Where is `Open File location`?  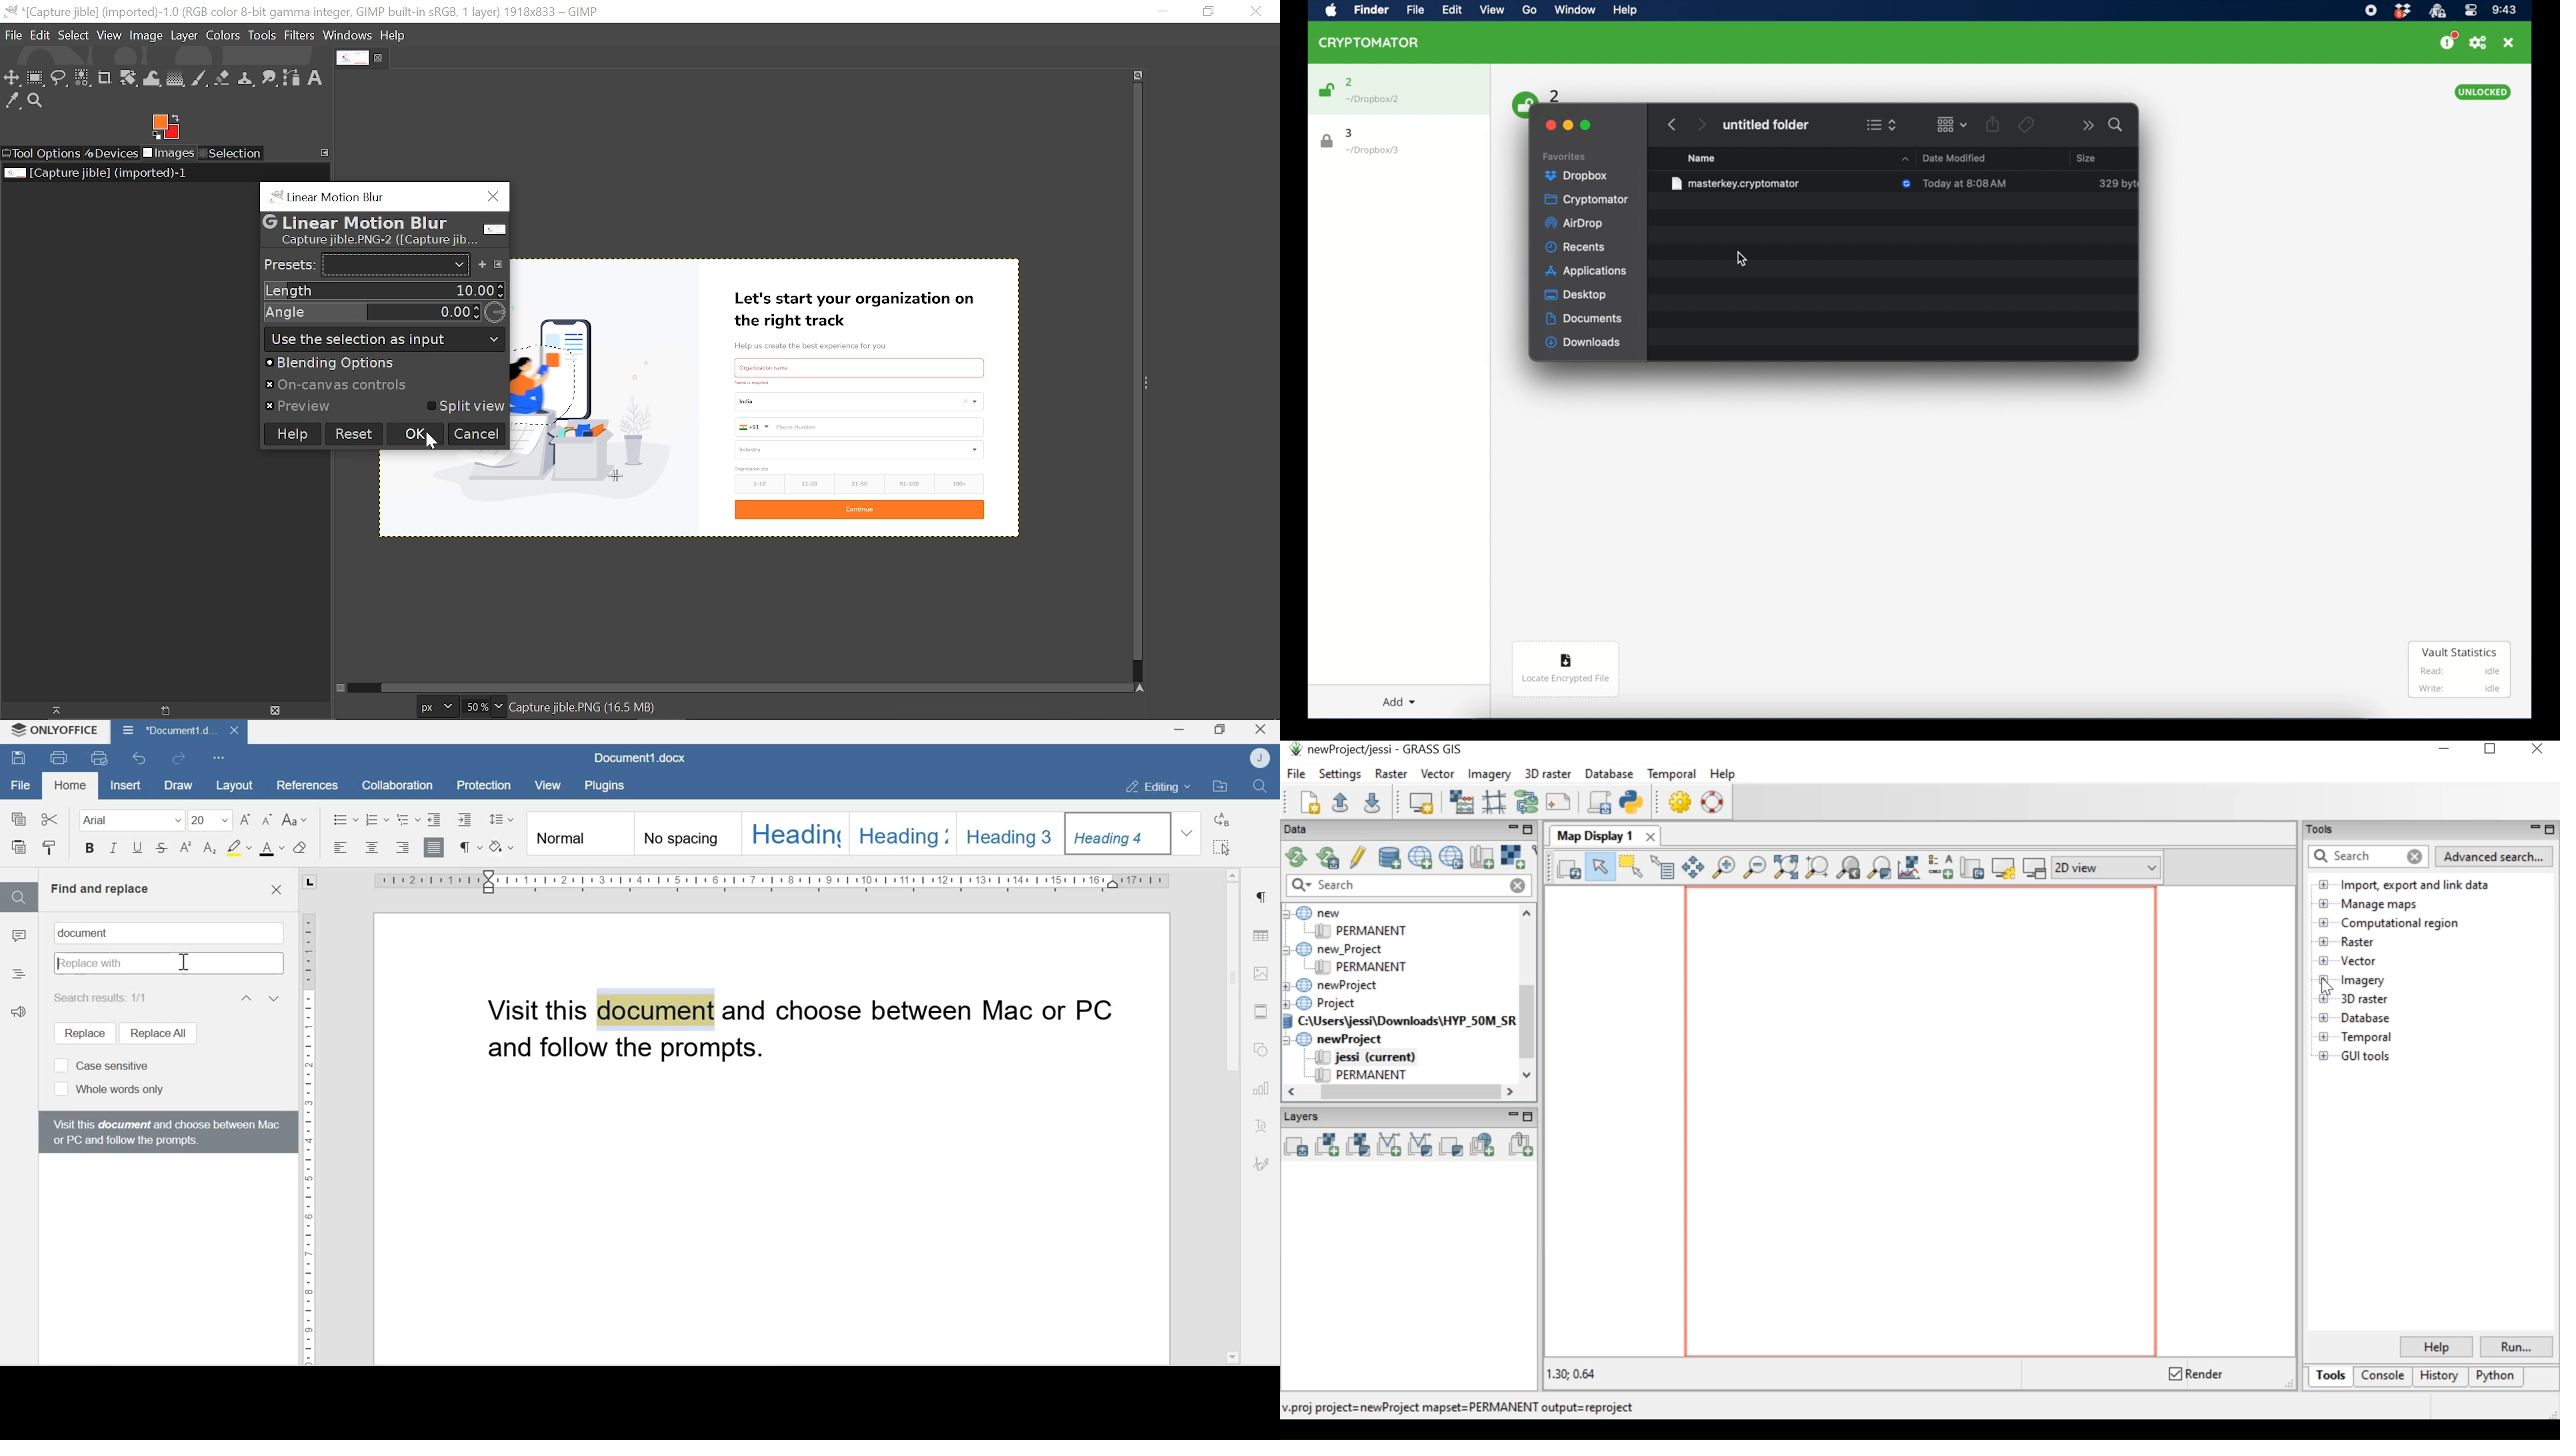
Open File location is located at coordinates (1220, 787).